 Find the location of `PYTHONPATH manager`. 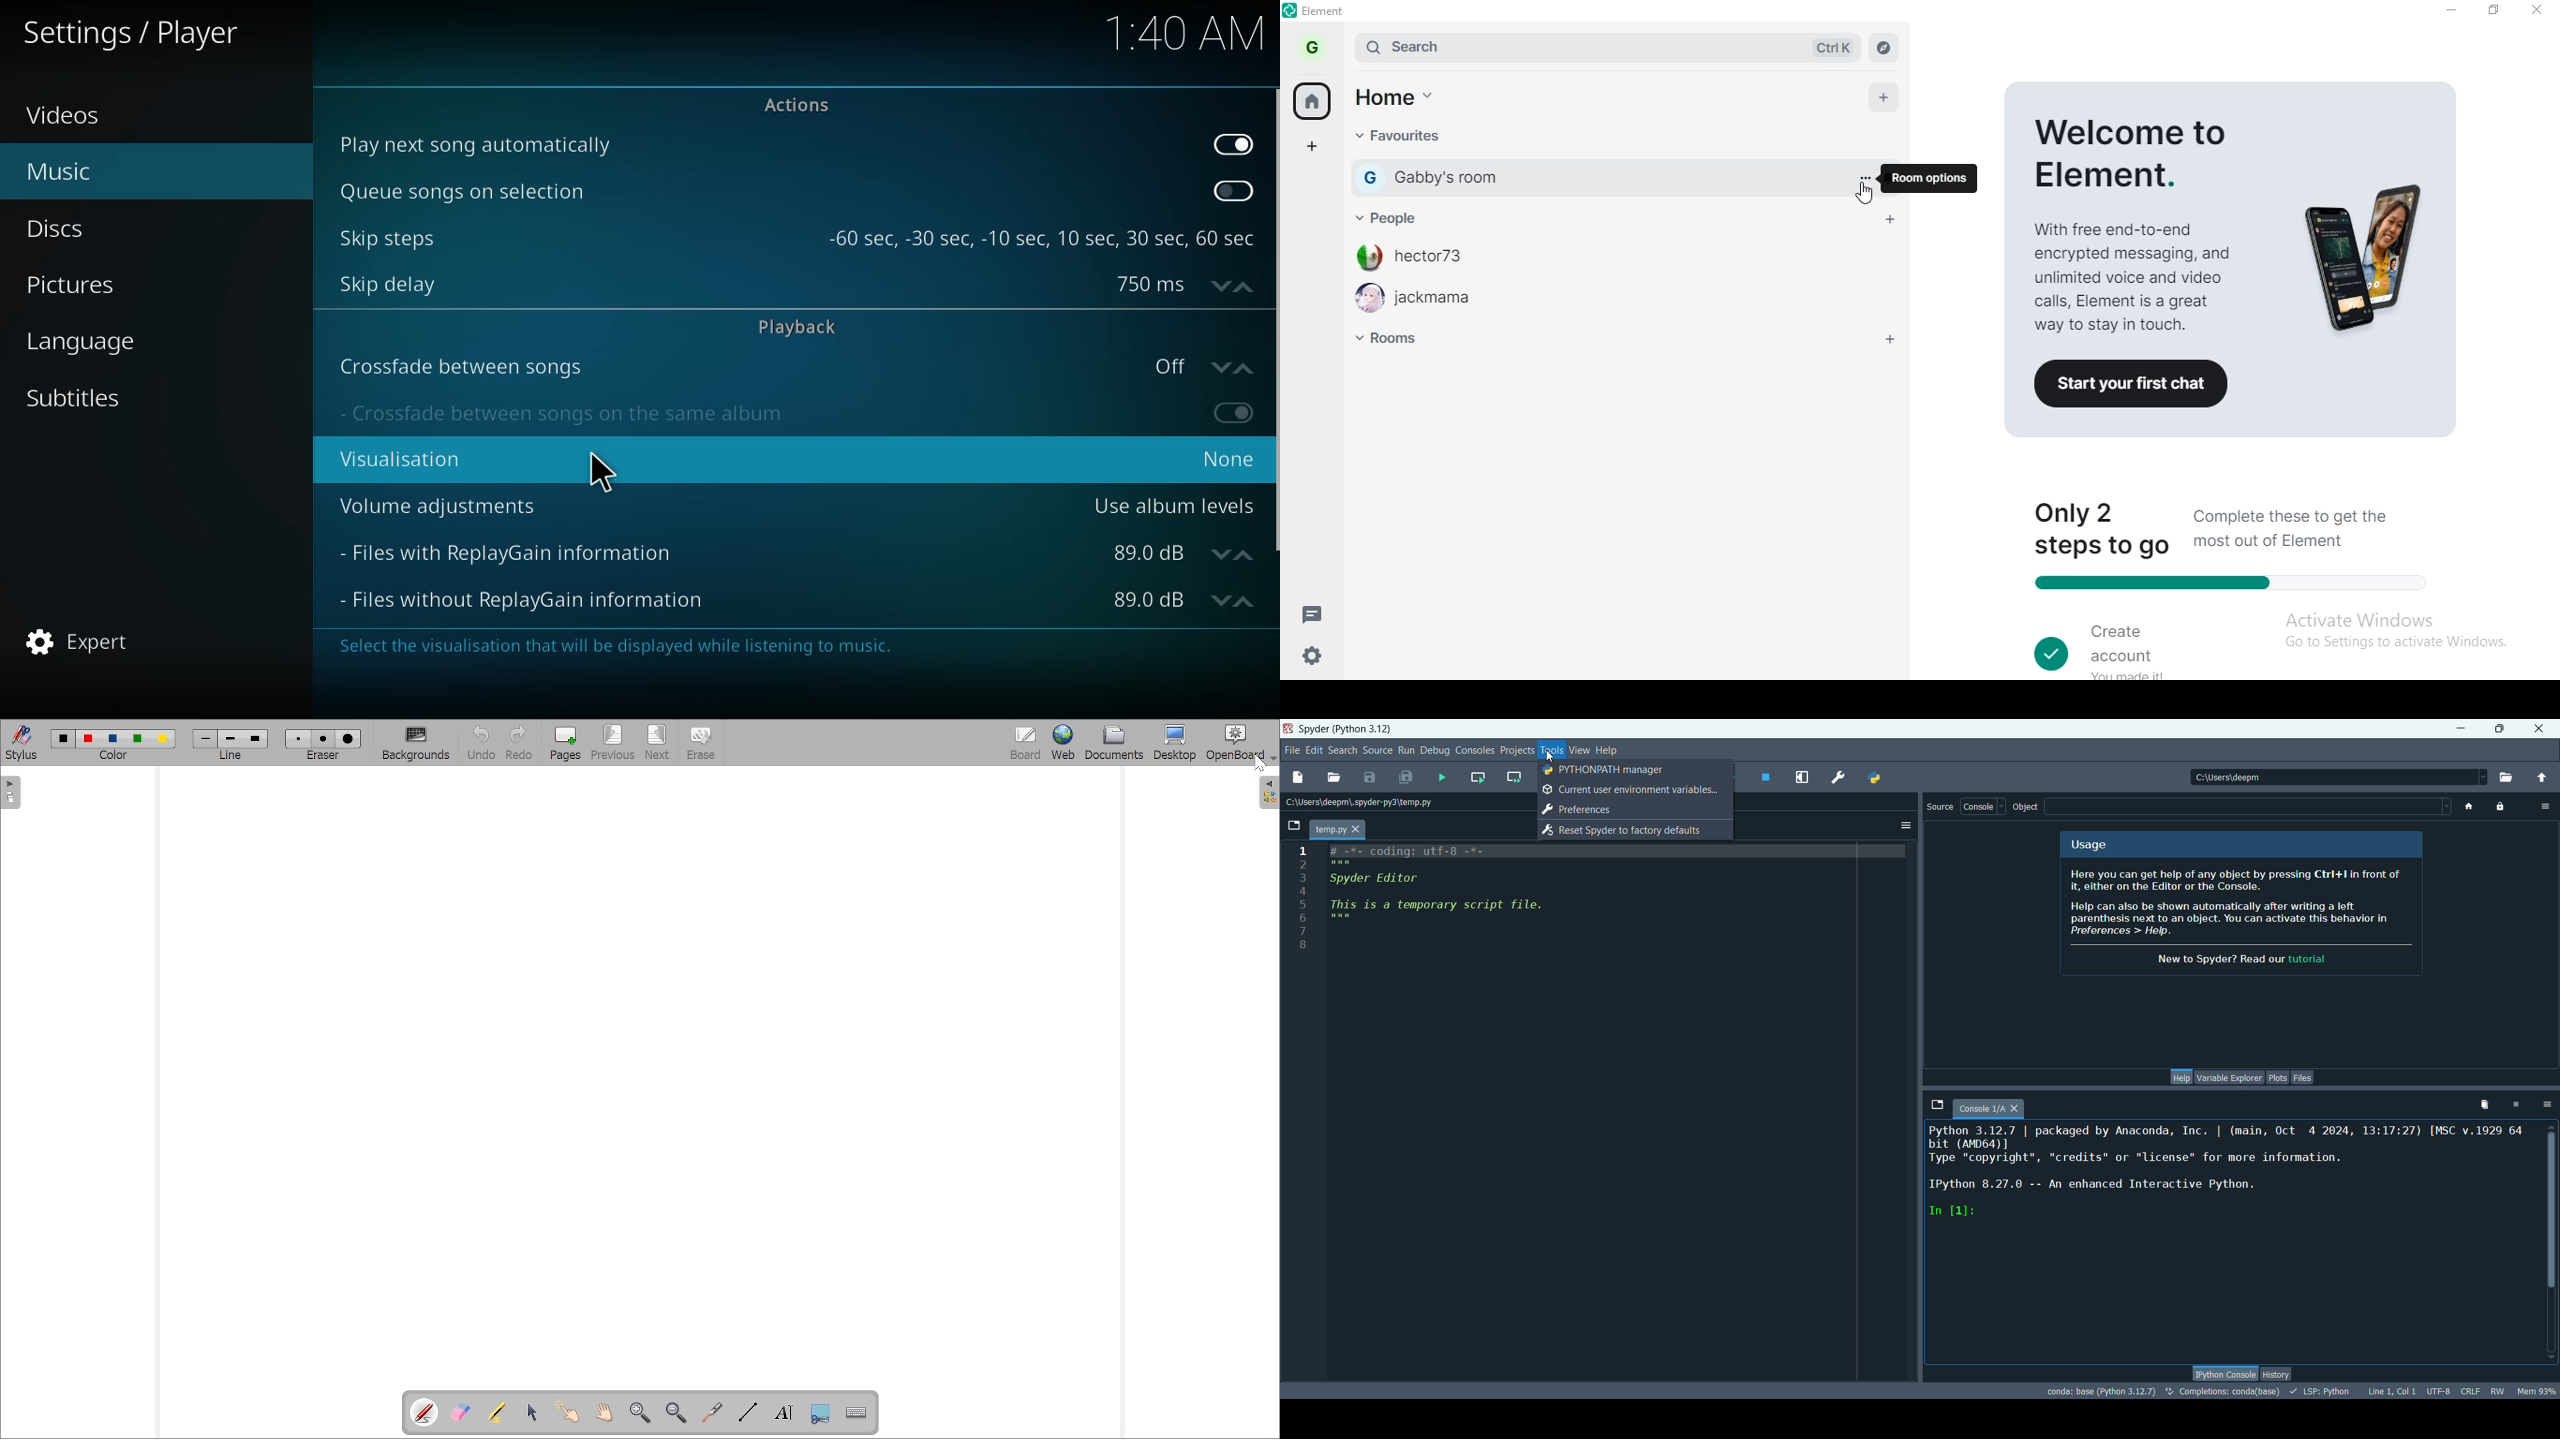

PYTHONPATH manager is located at coordinates (1607, 772).